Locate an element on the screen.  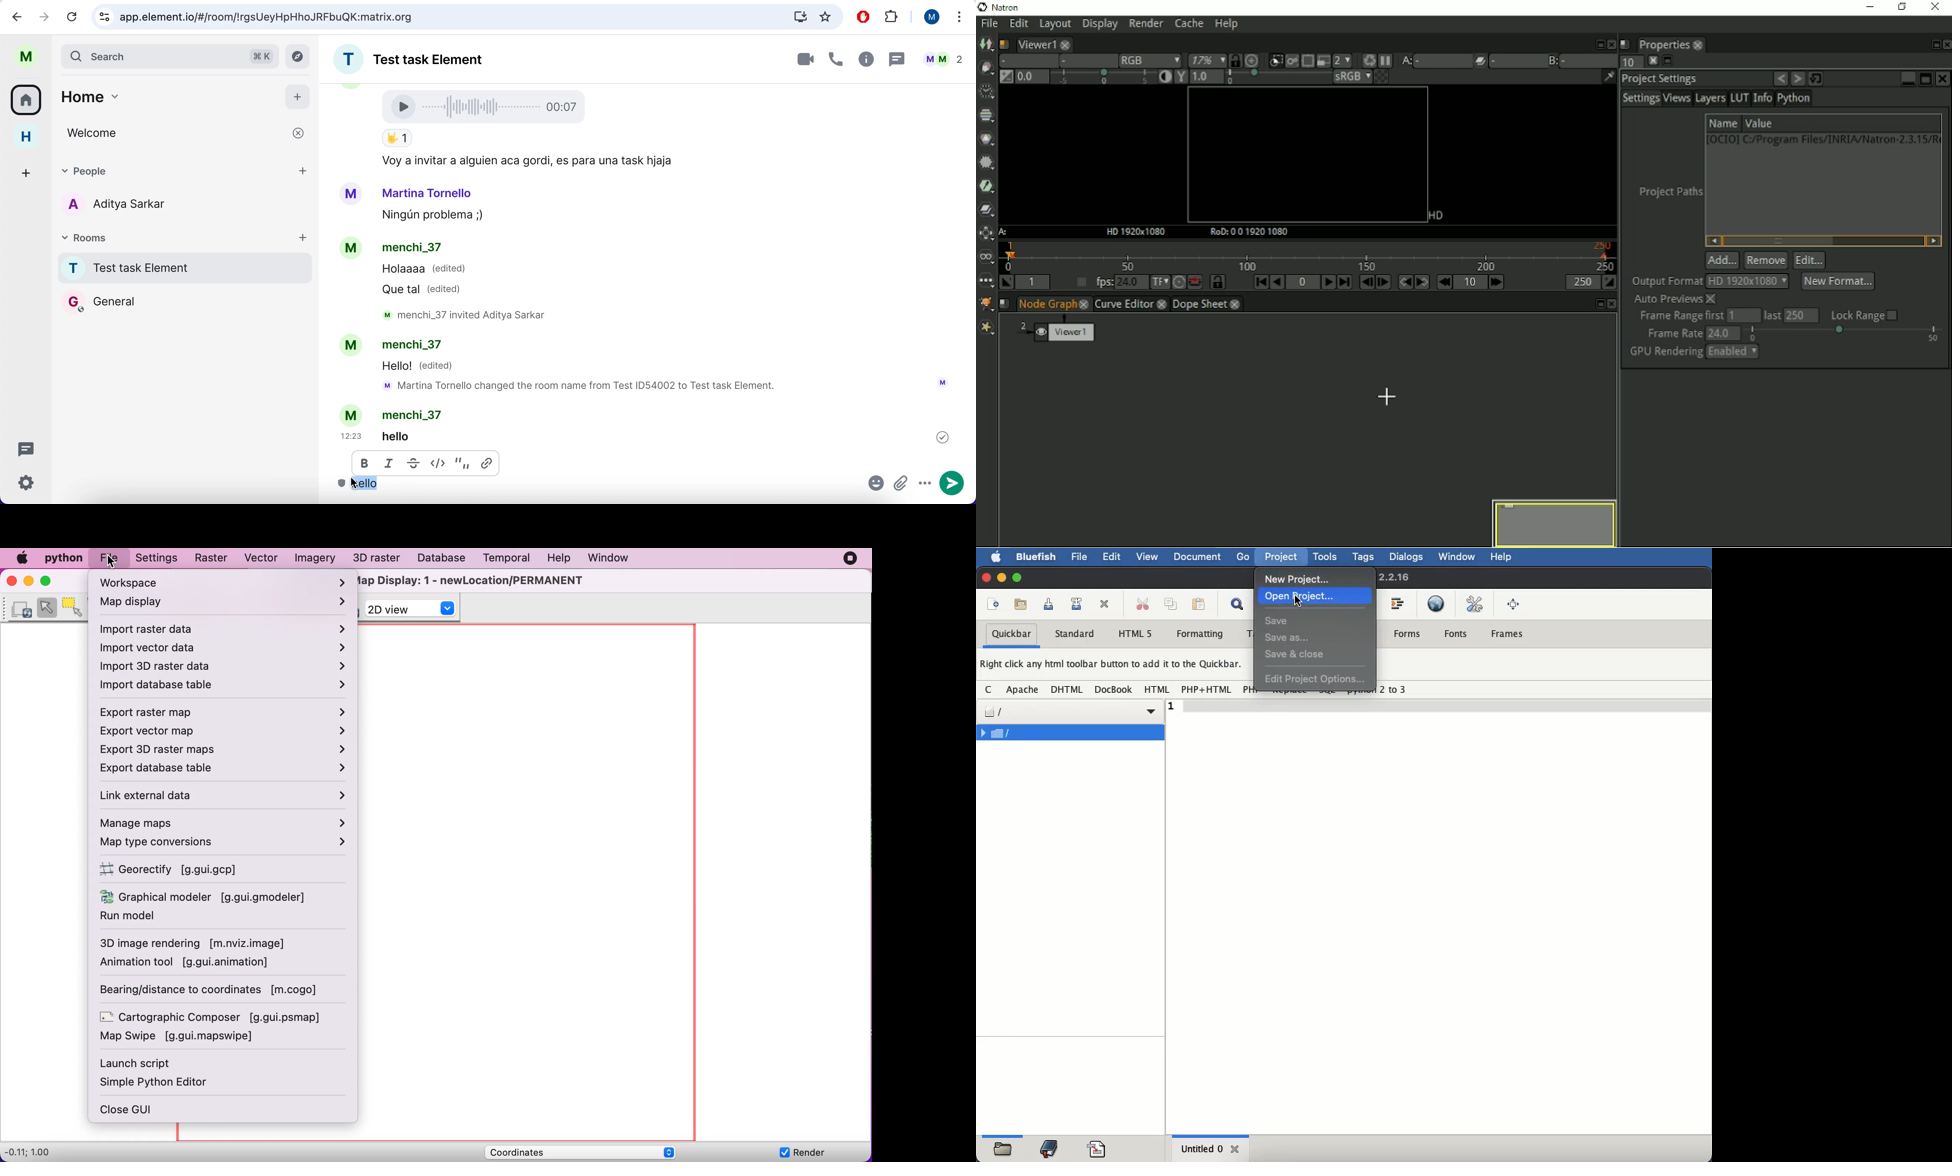
strikethrough is located at coordinates (413, 463).